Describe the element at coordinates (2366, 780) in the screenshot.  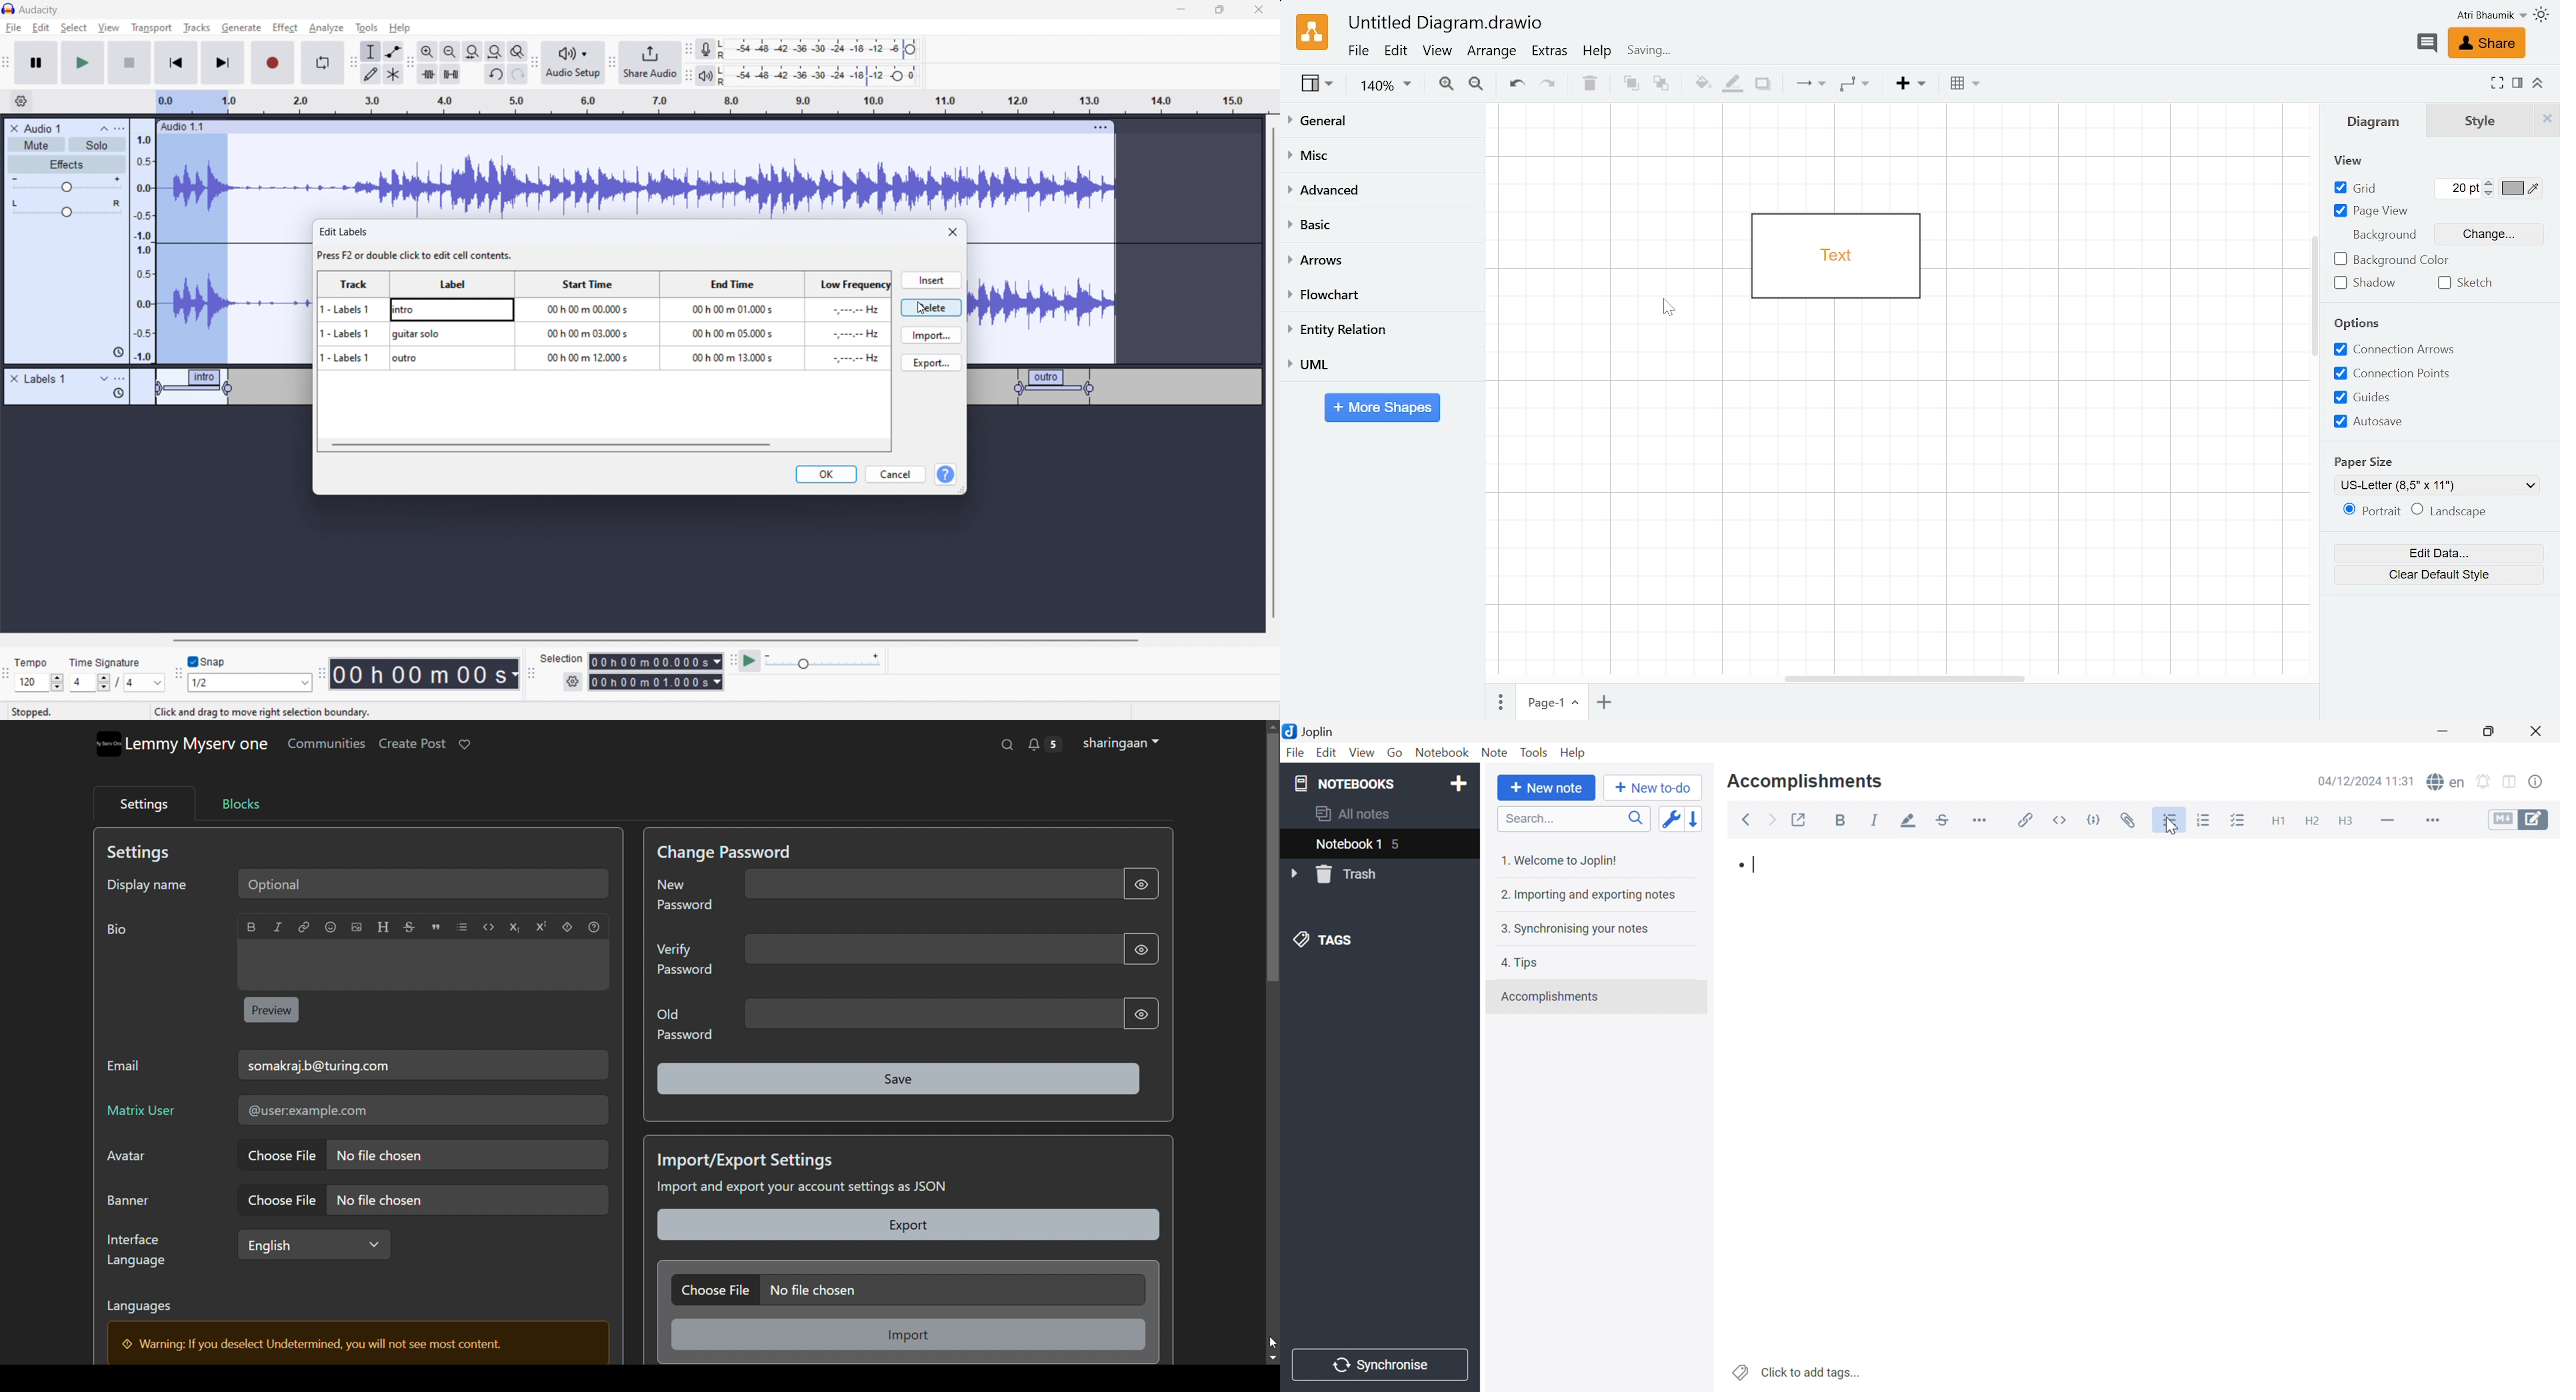
I see `04/12/2024 11:30` at that location.